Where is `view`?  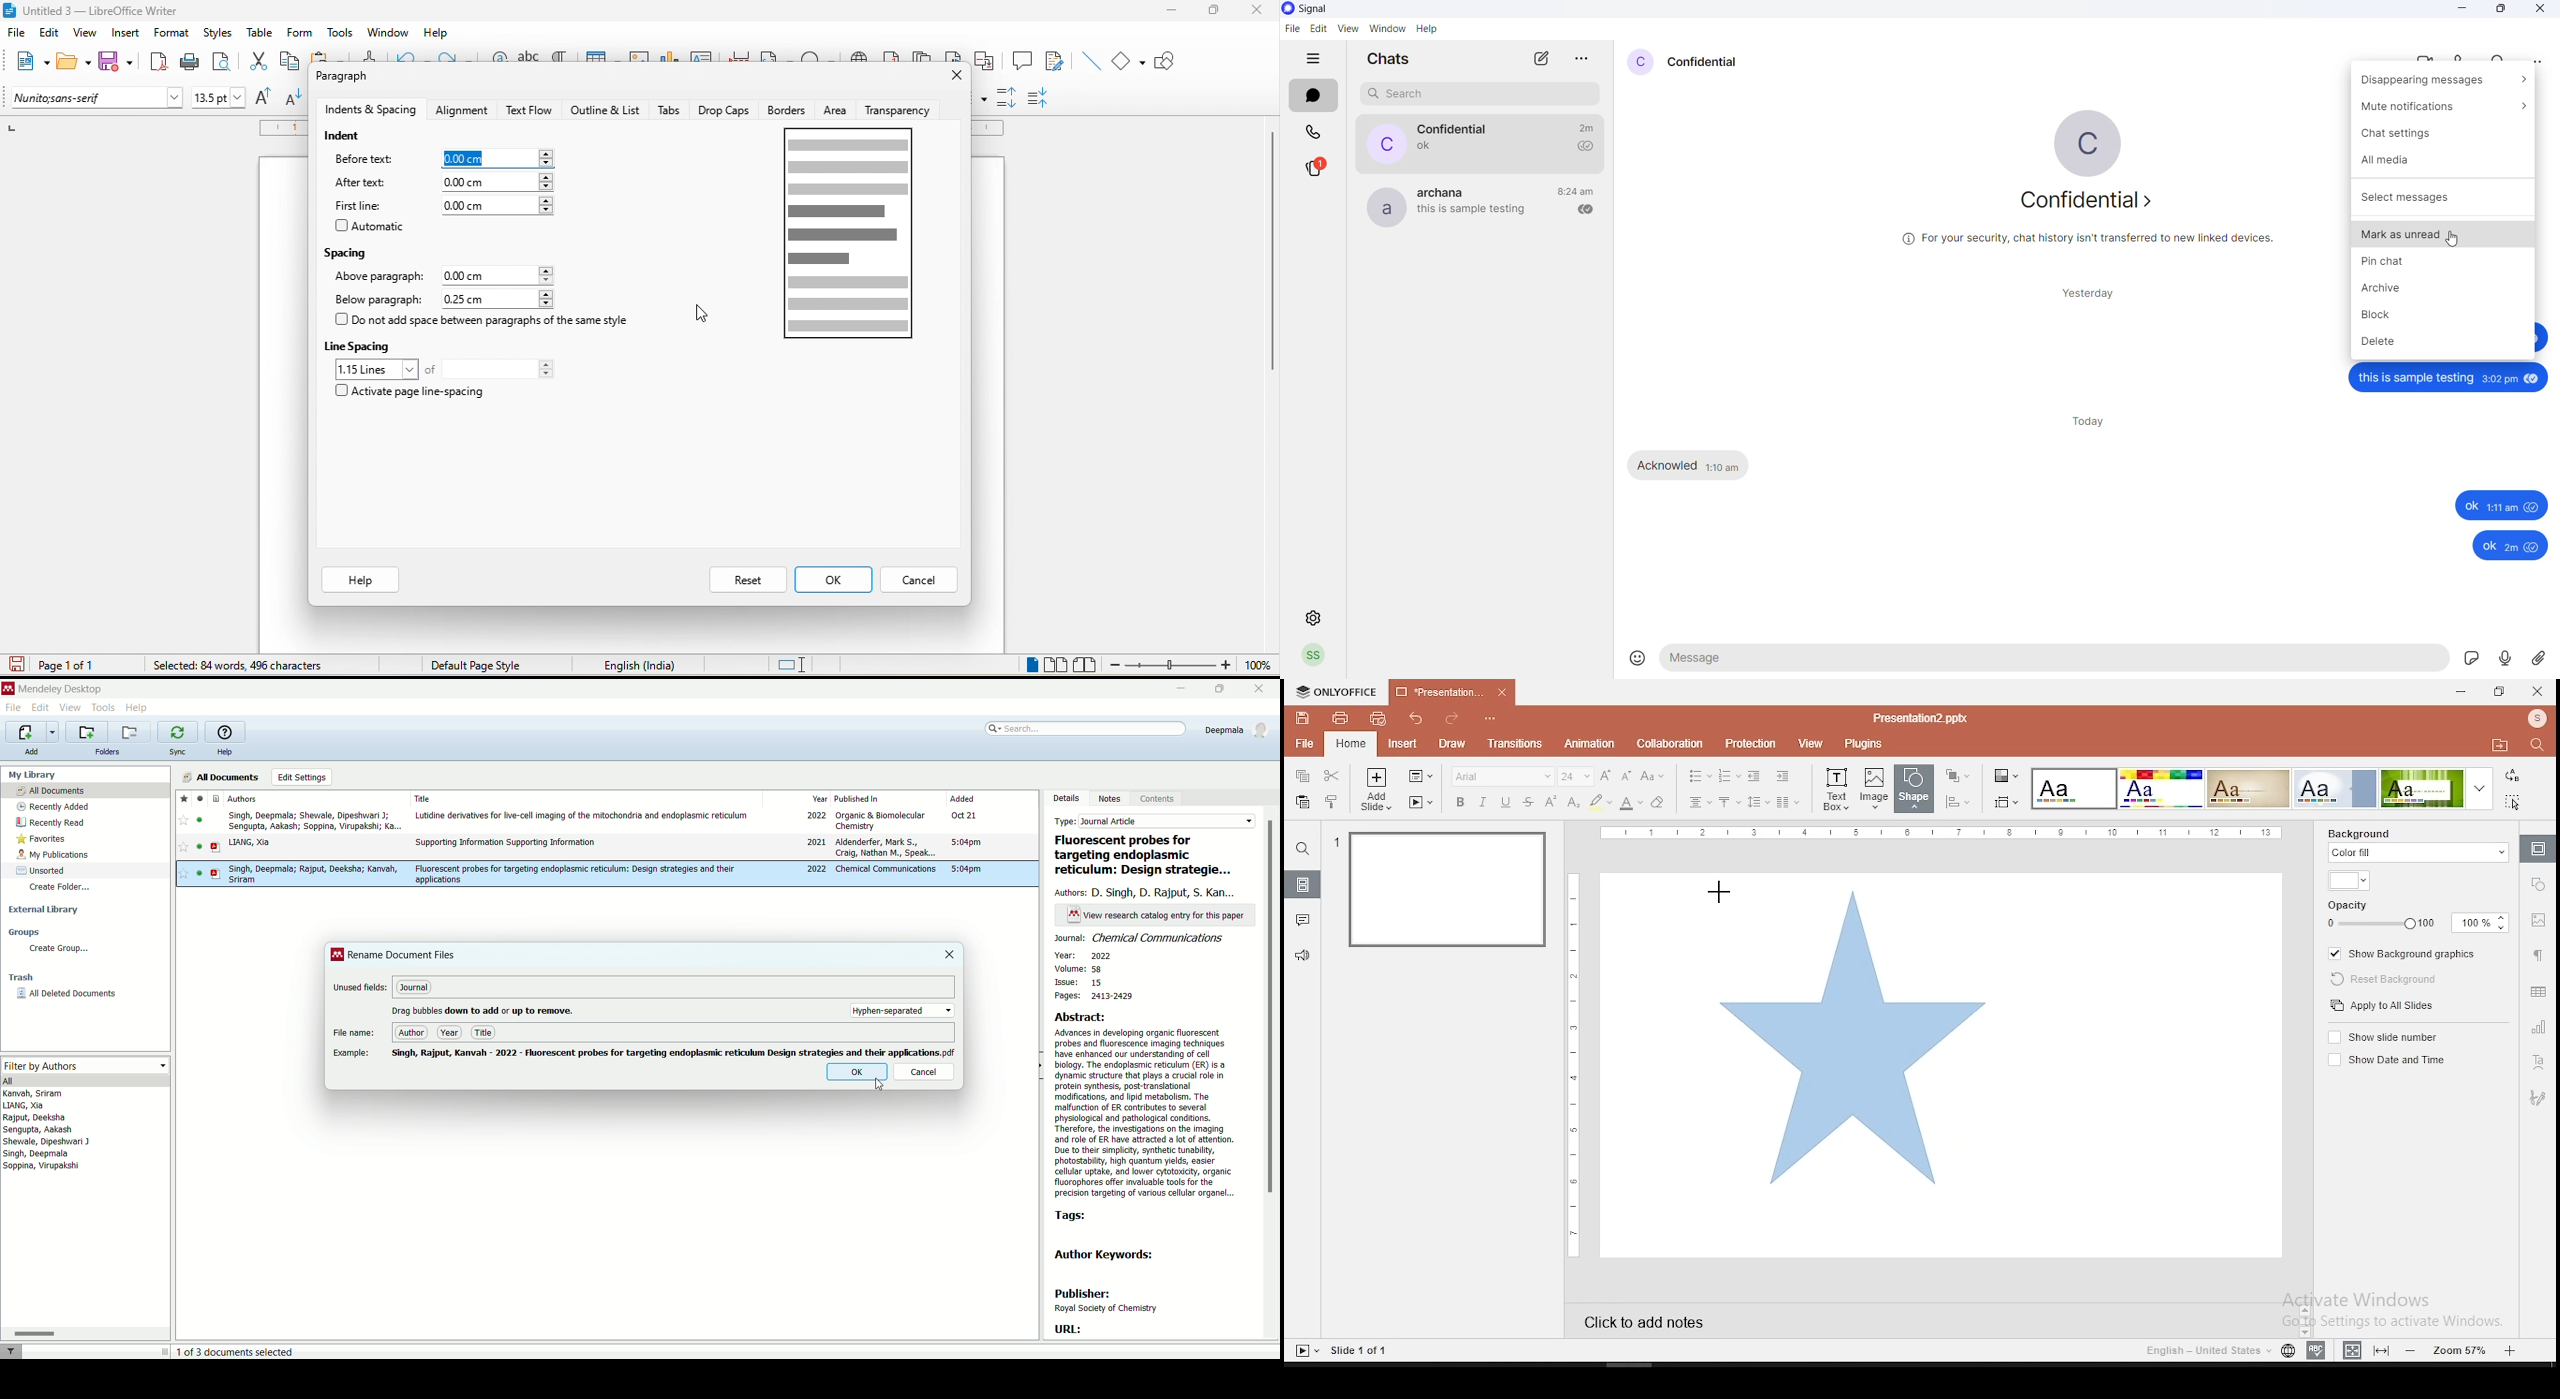 view is located at coordinates (71, 706).